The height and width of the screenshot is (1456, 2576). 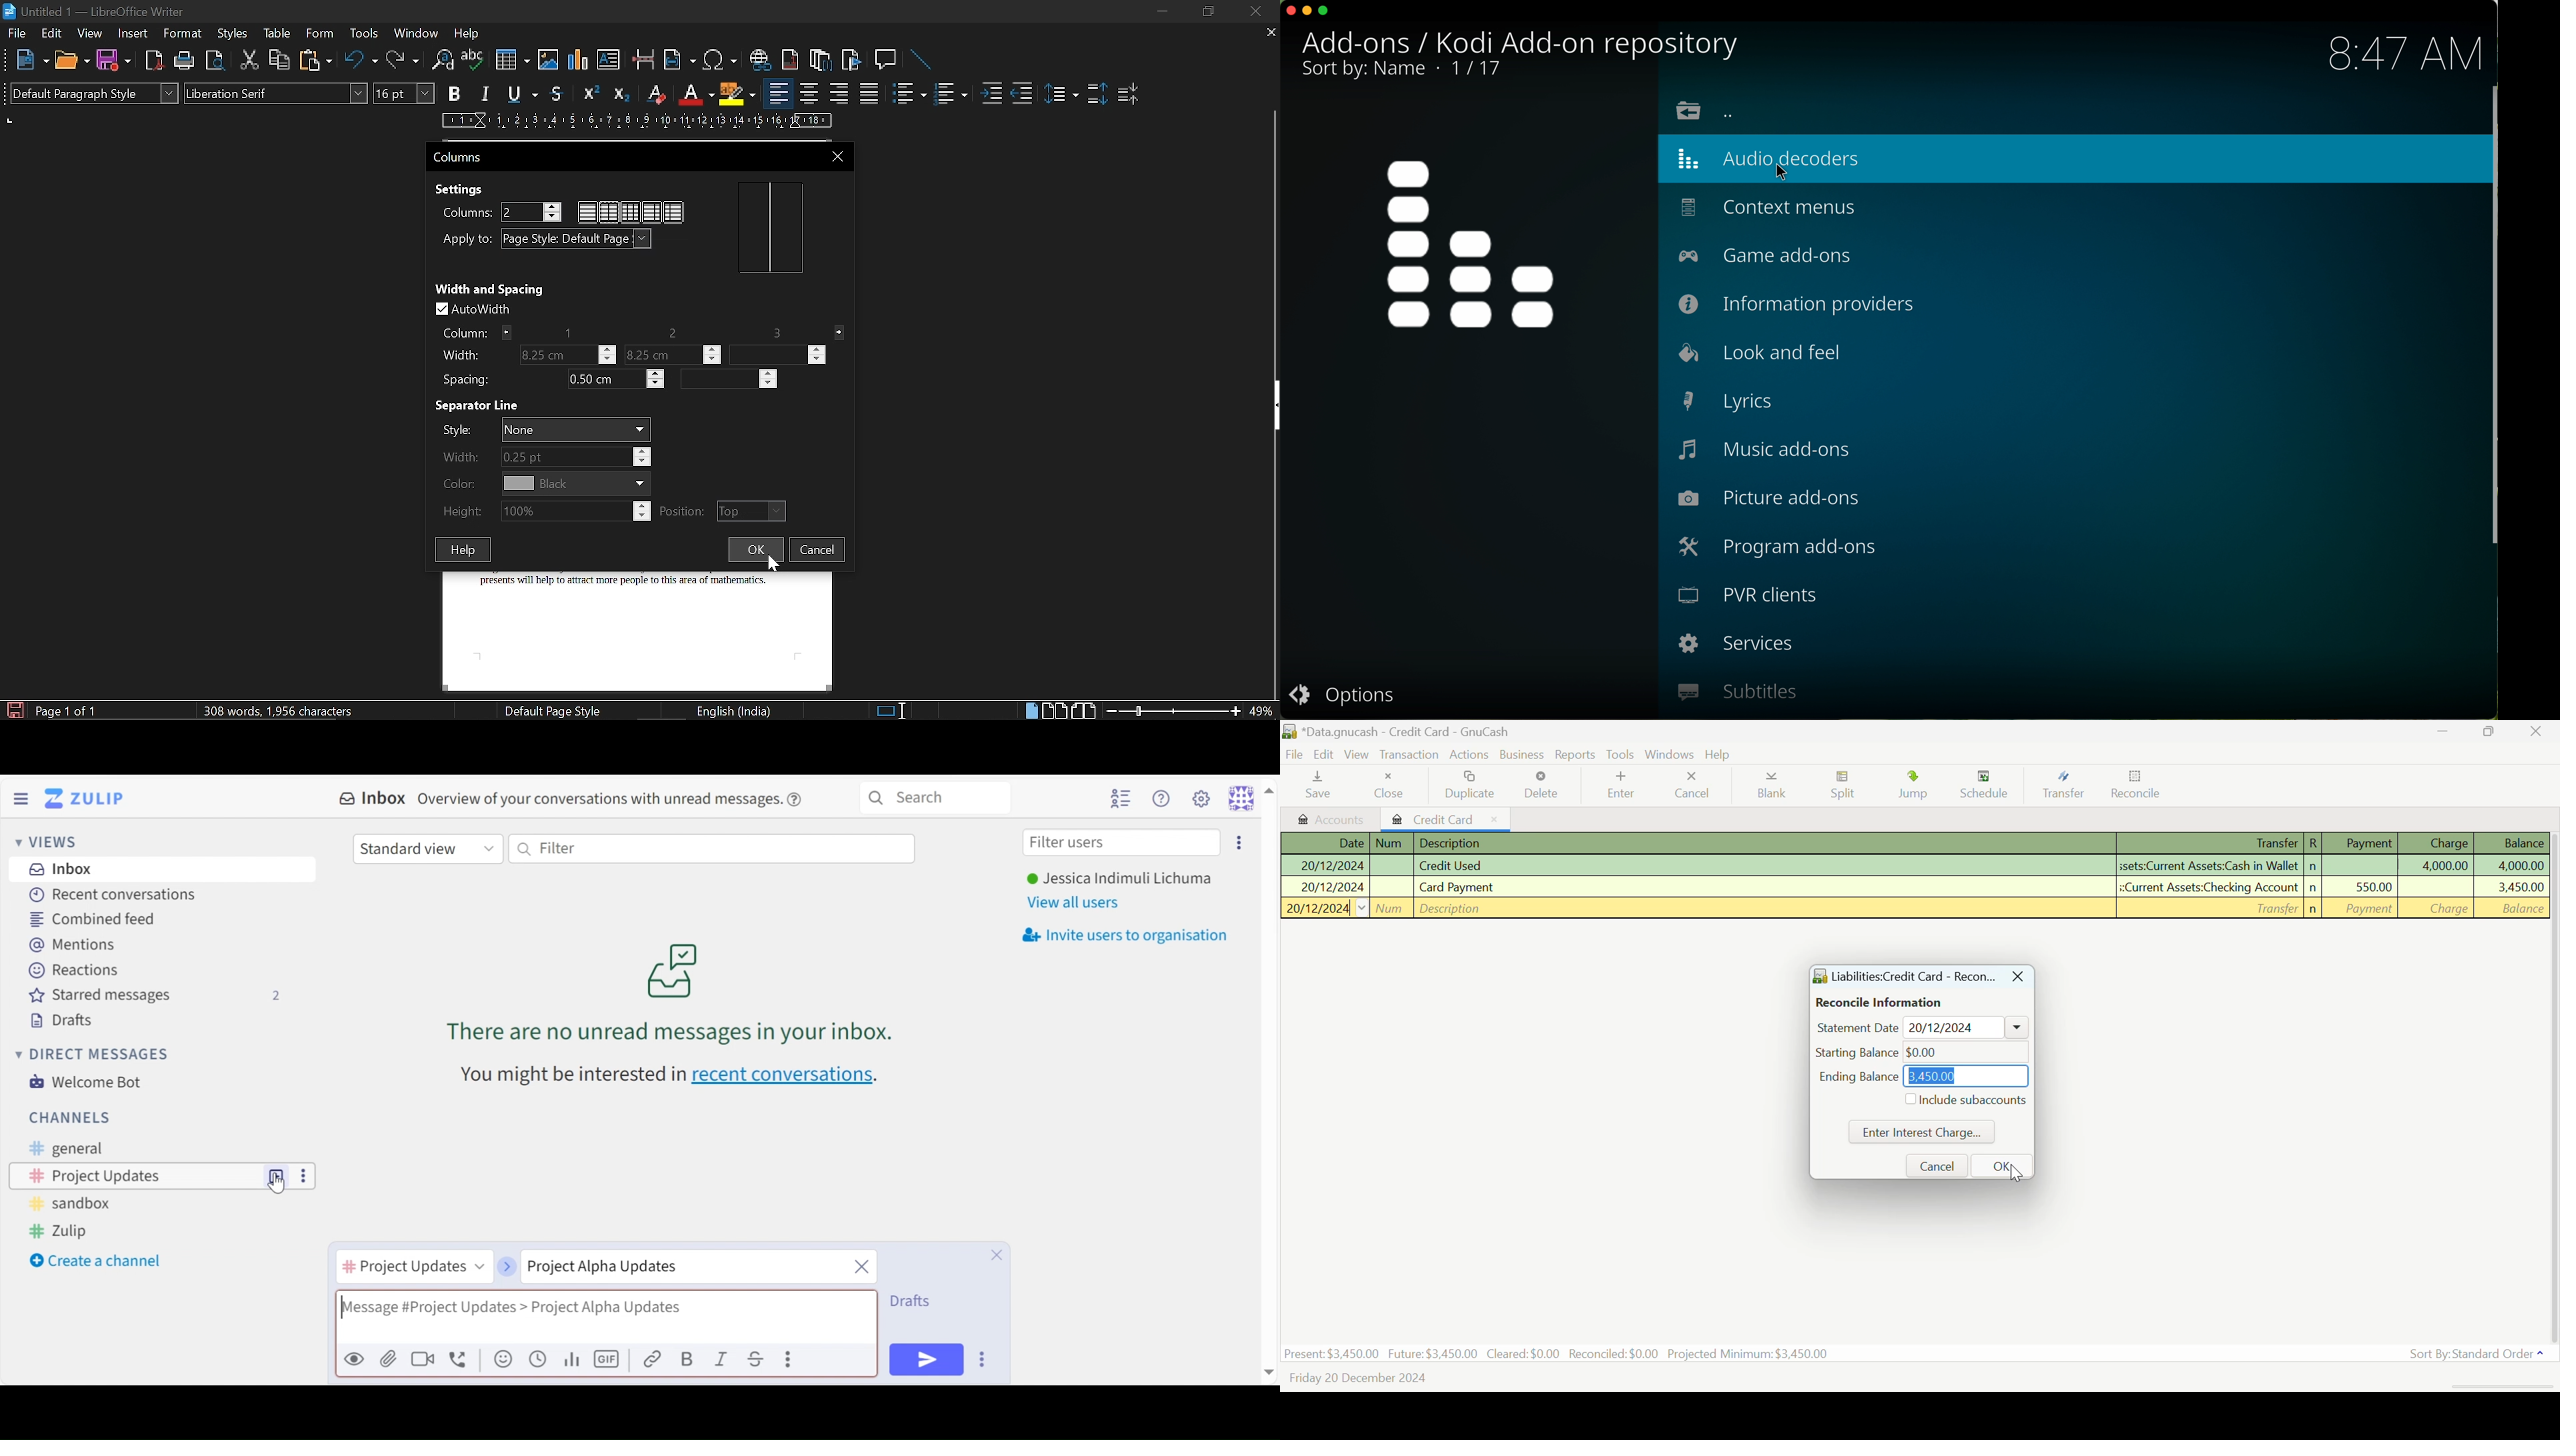 I want to click on subtitles, so click(x=1738, y=692).